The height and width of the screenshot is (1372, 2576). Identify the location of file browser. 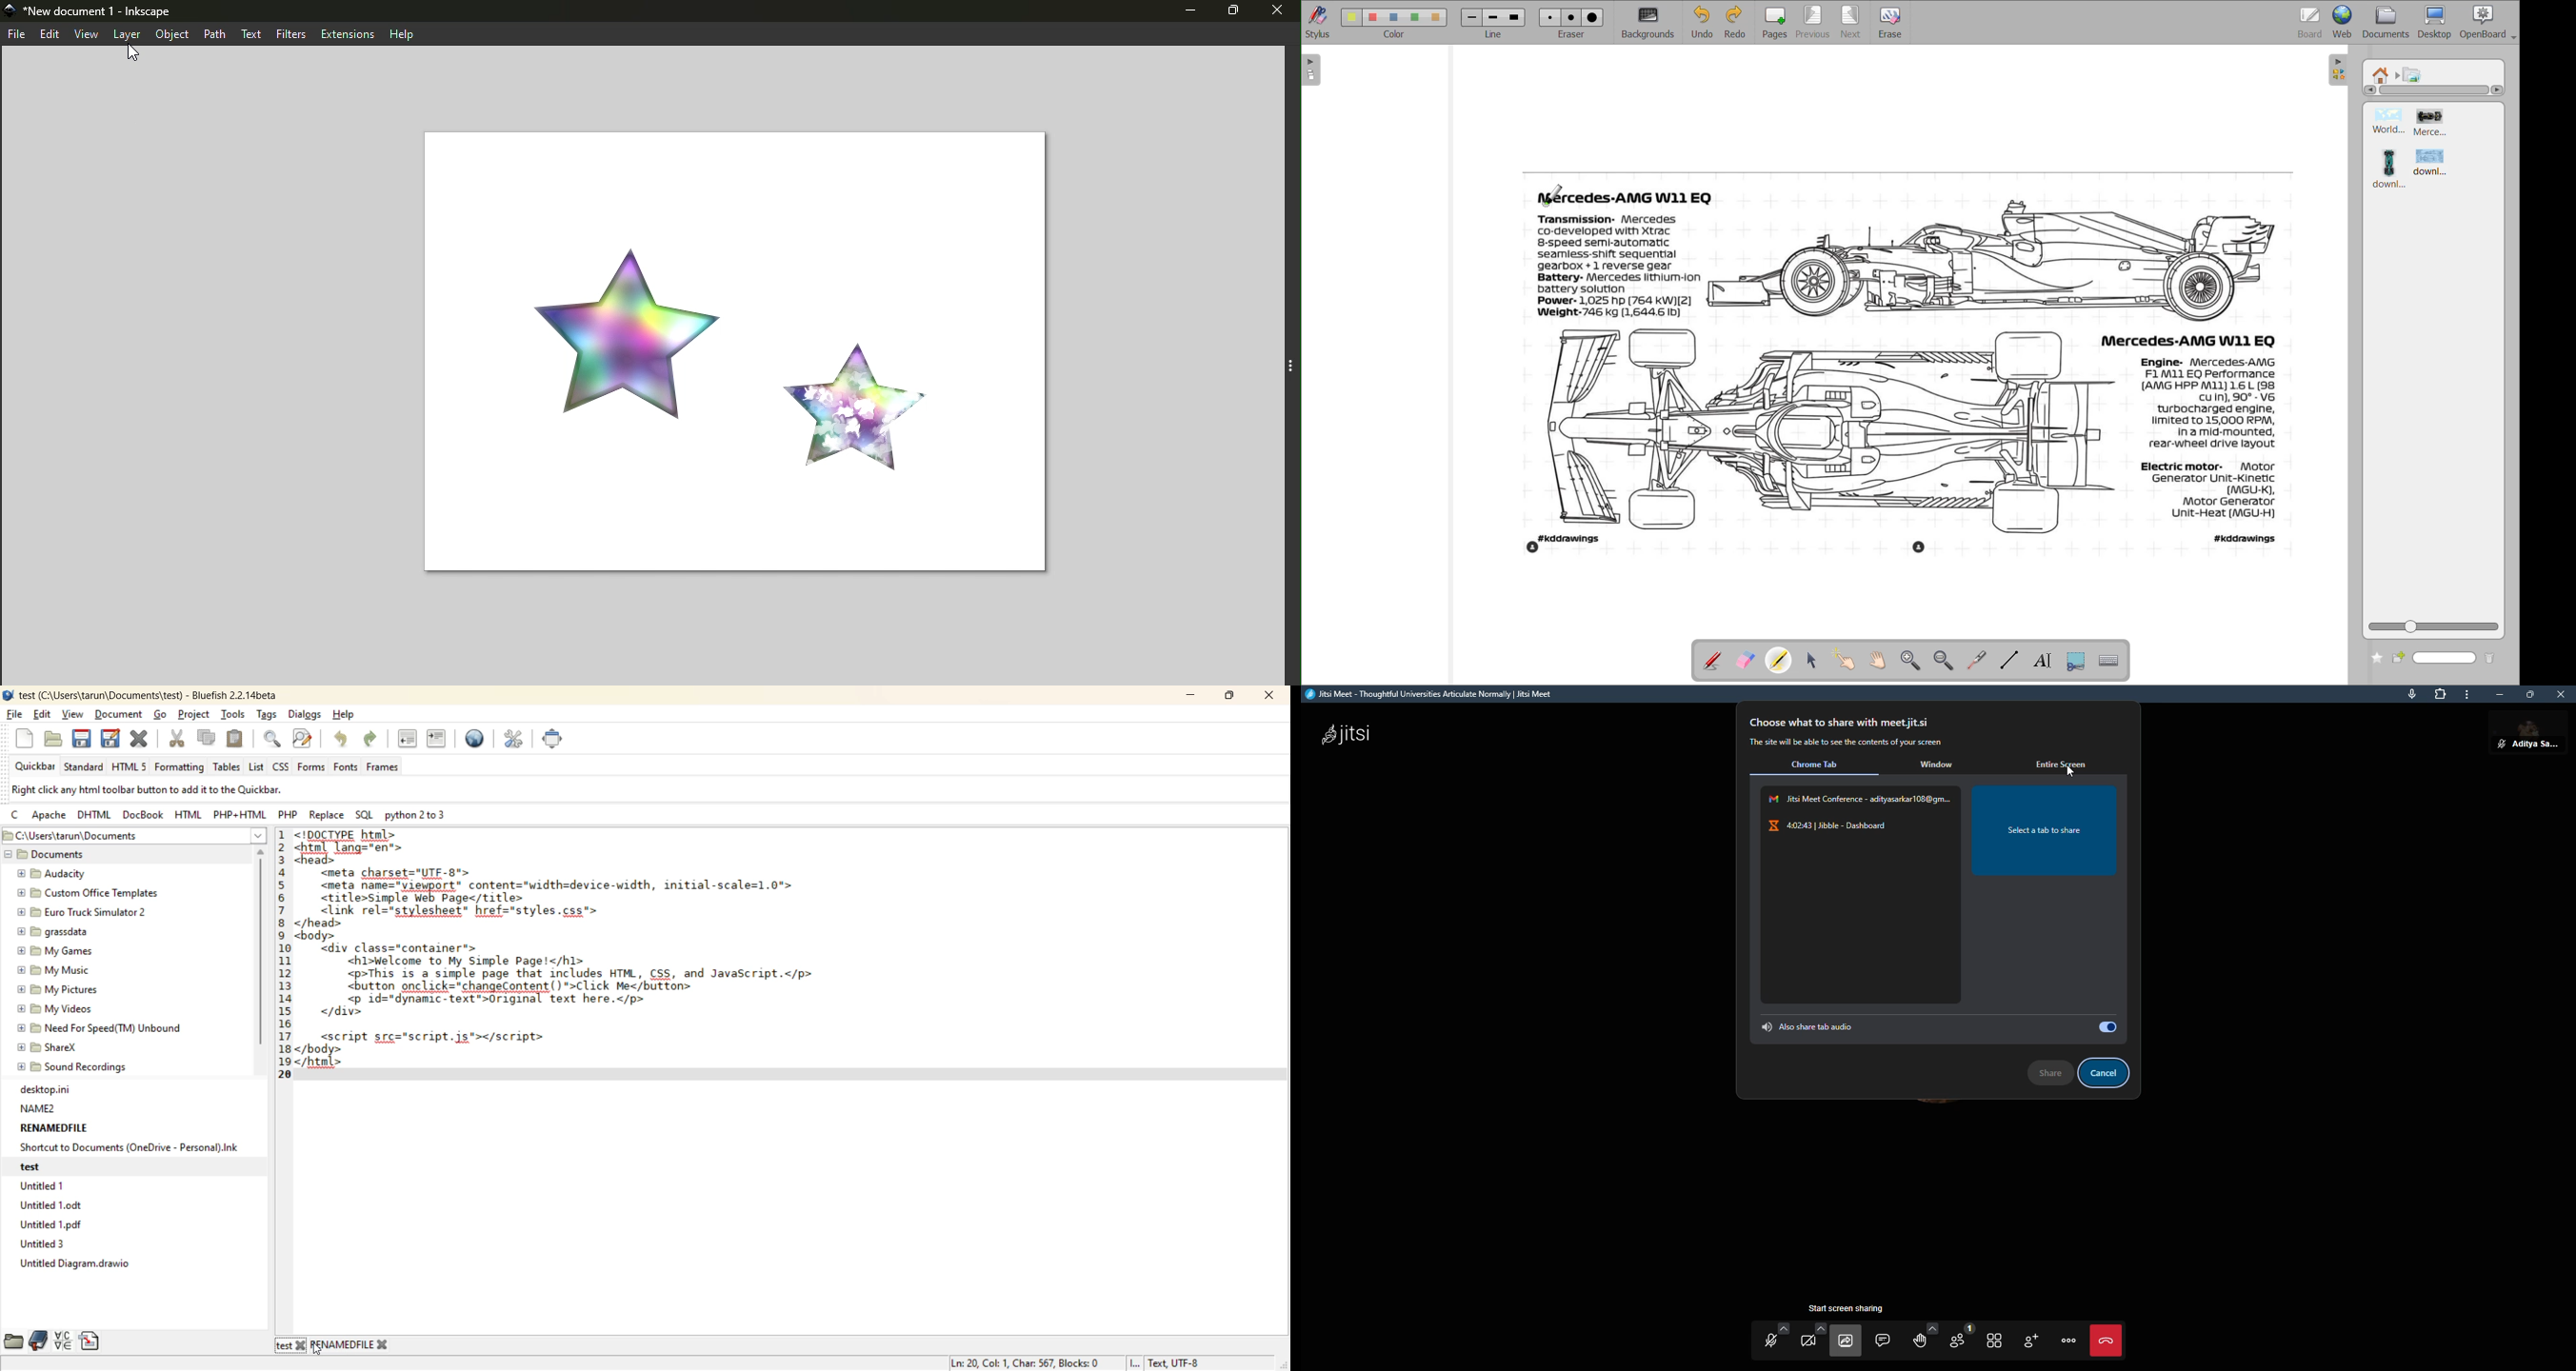
(15, 1343).